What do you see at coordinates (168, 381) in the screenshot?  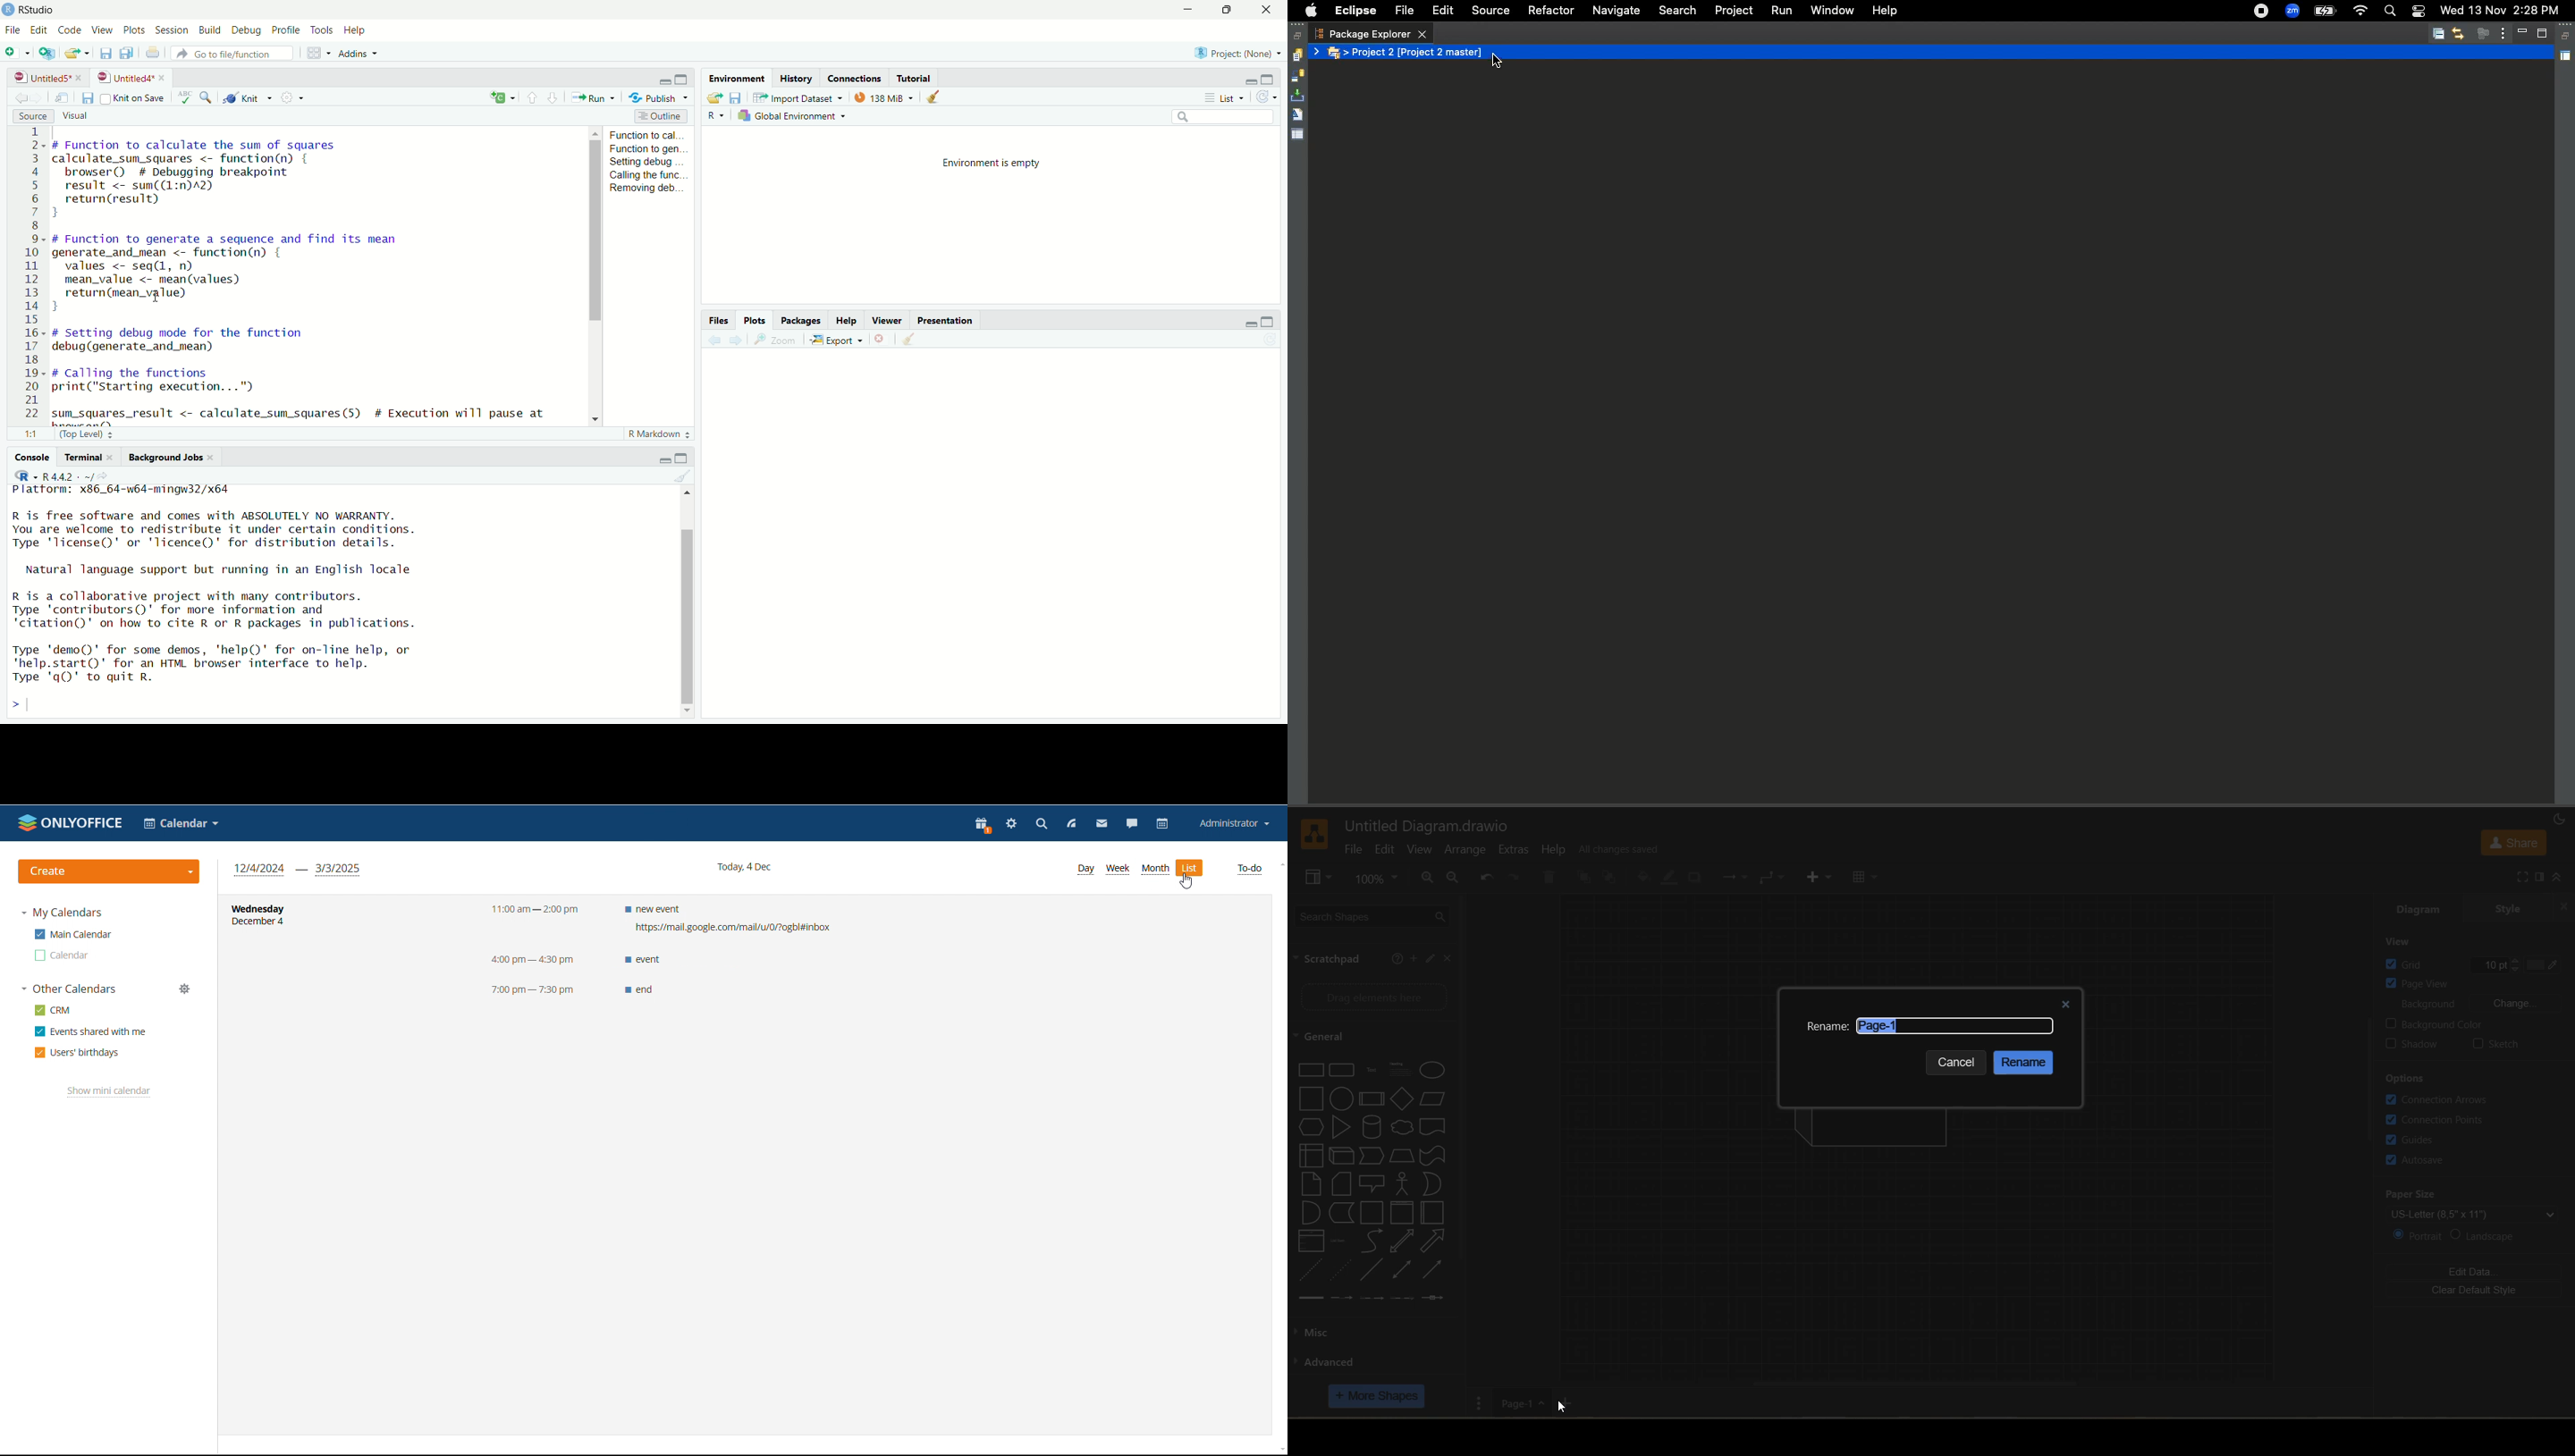 I see `code to call the functions` at bounding box center [168, 381].